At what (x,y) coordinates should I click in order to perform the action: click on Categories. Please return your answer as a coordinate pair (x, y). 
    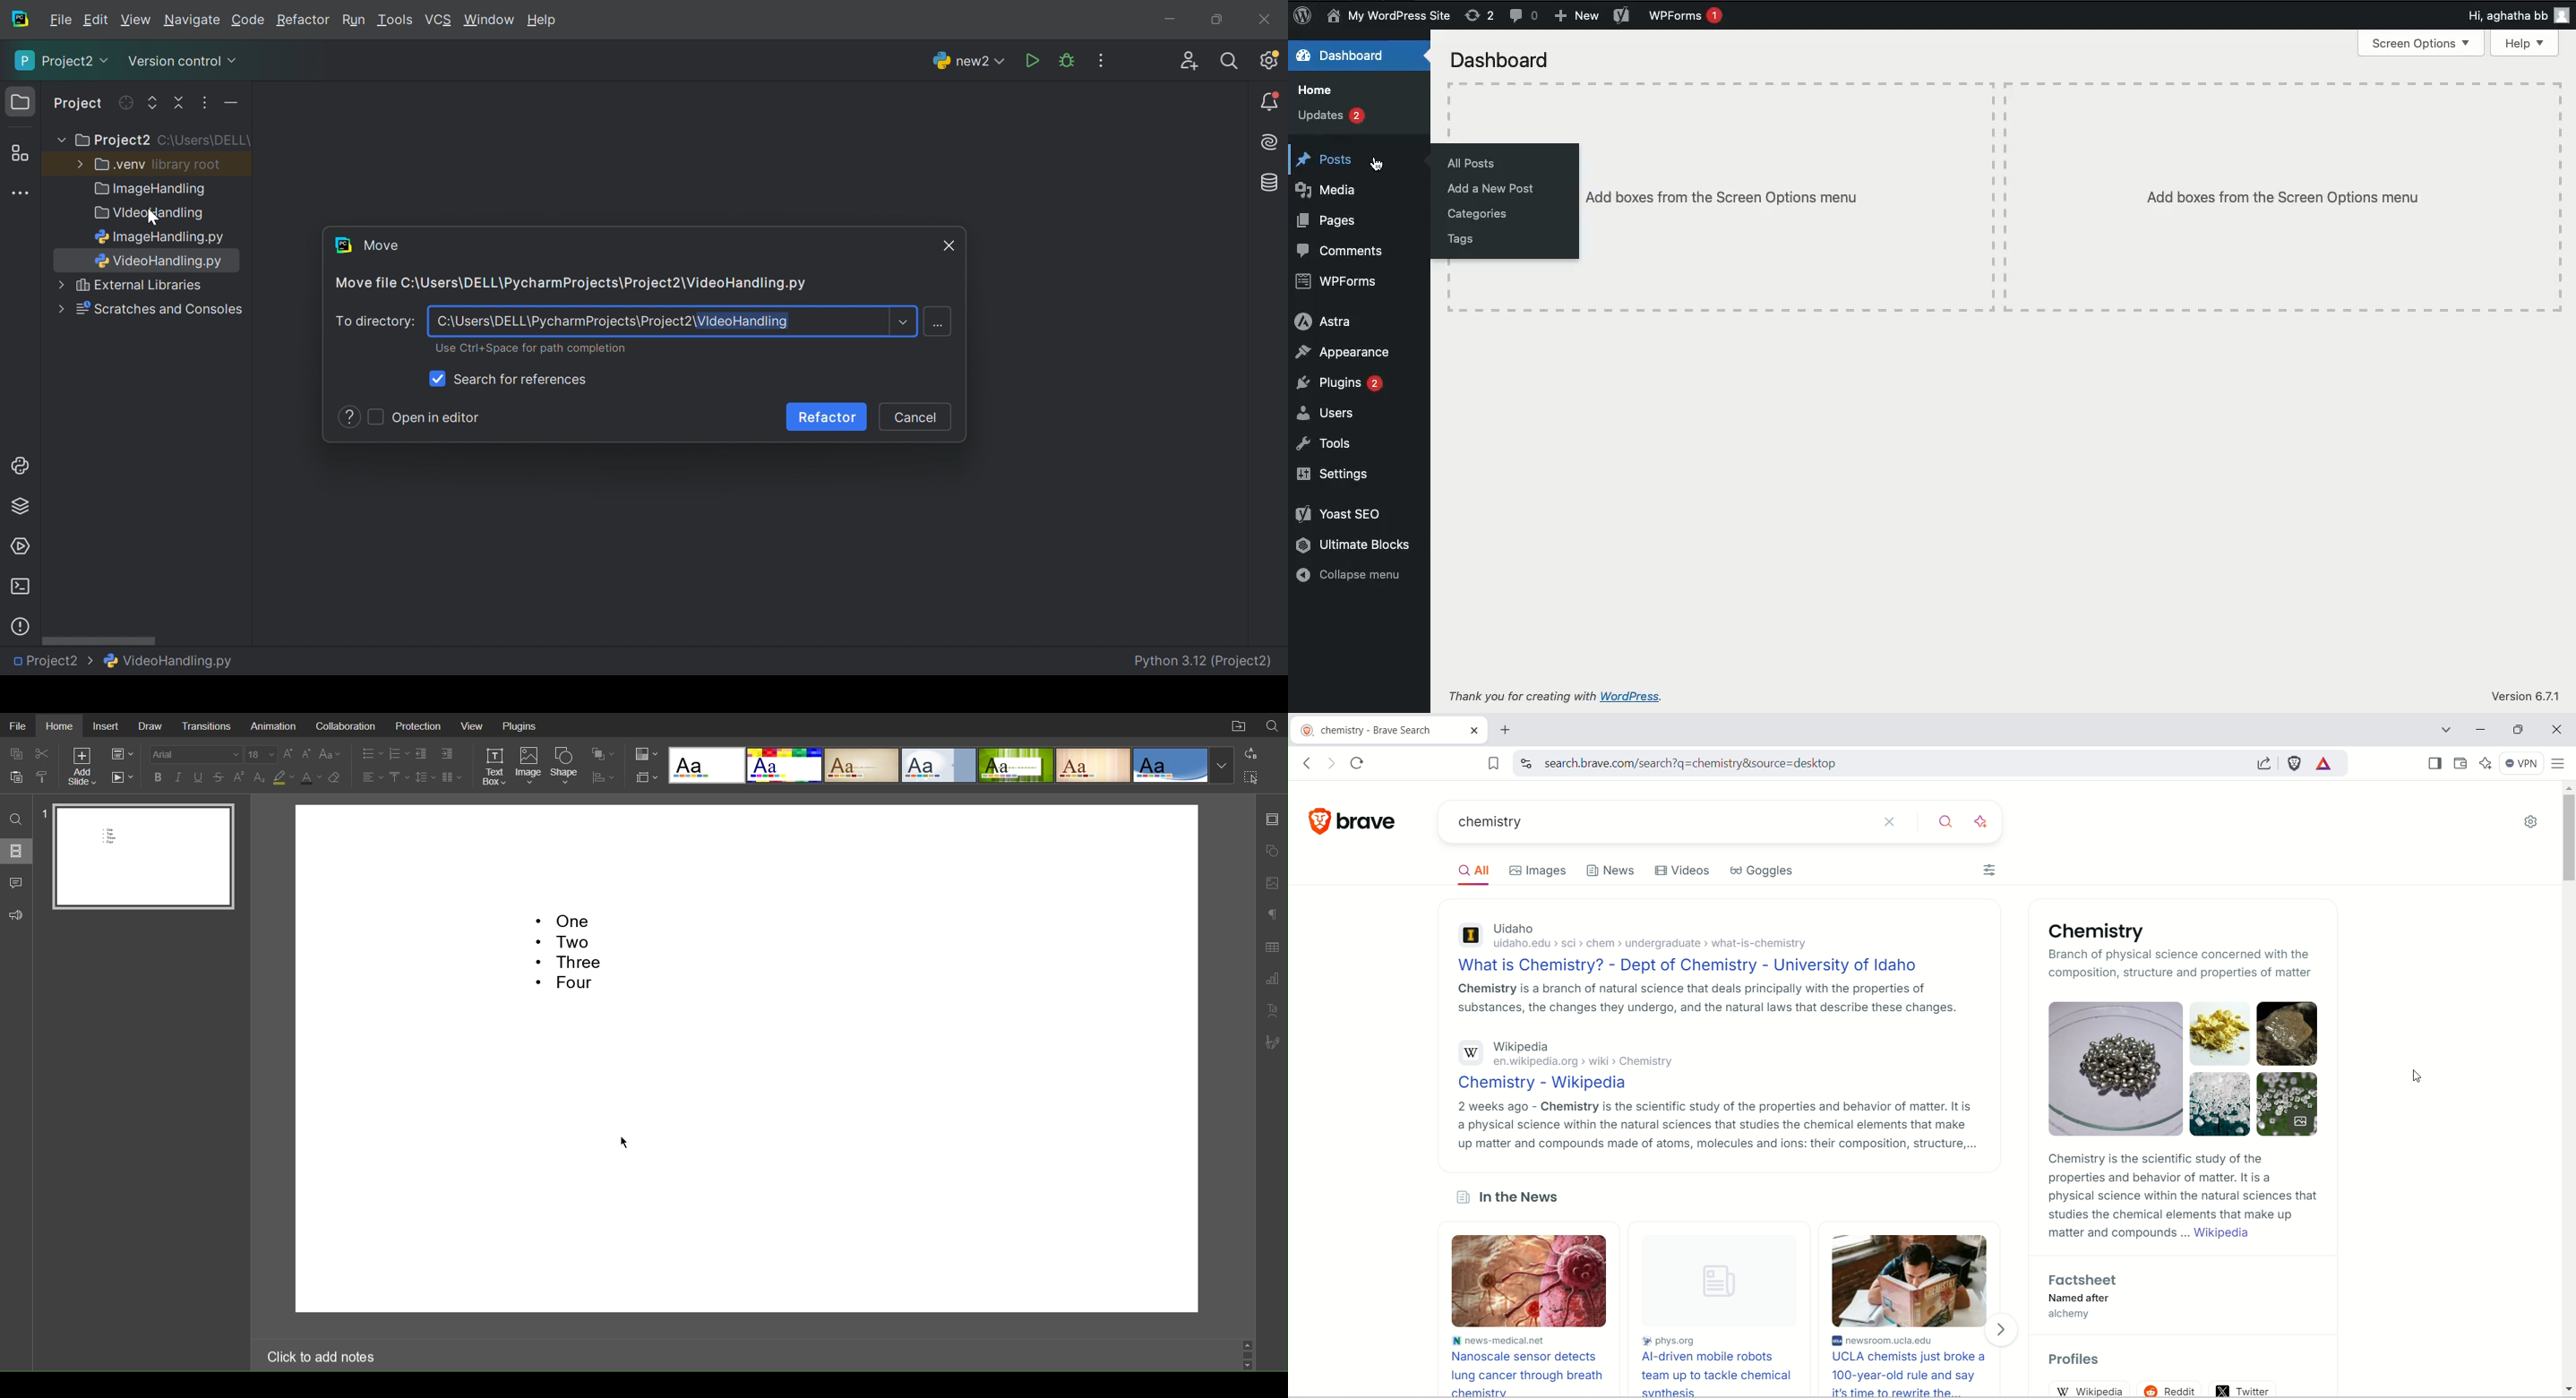
    Looking at the image, I should click on (1477, 215).